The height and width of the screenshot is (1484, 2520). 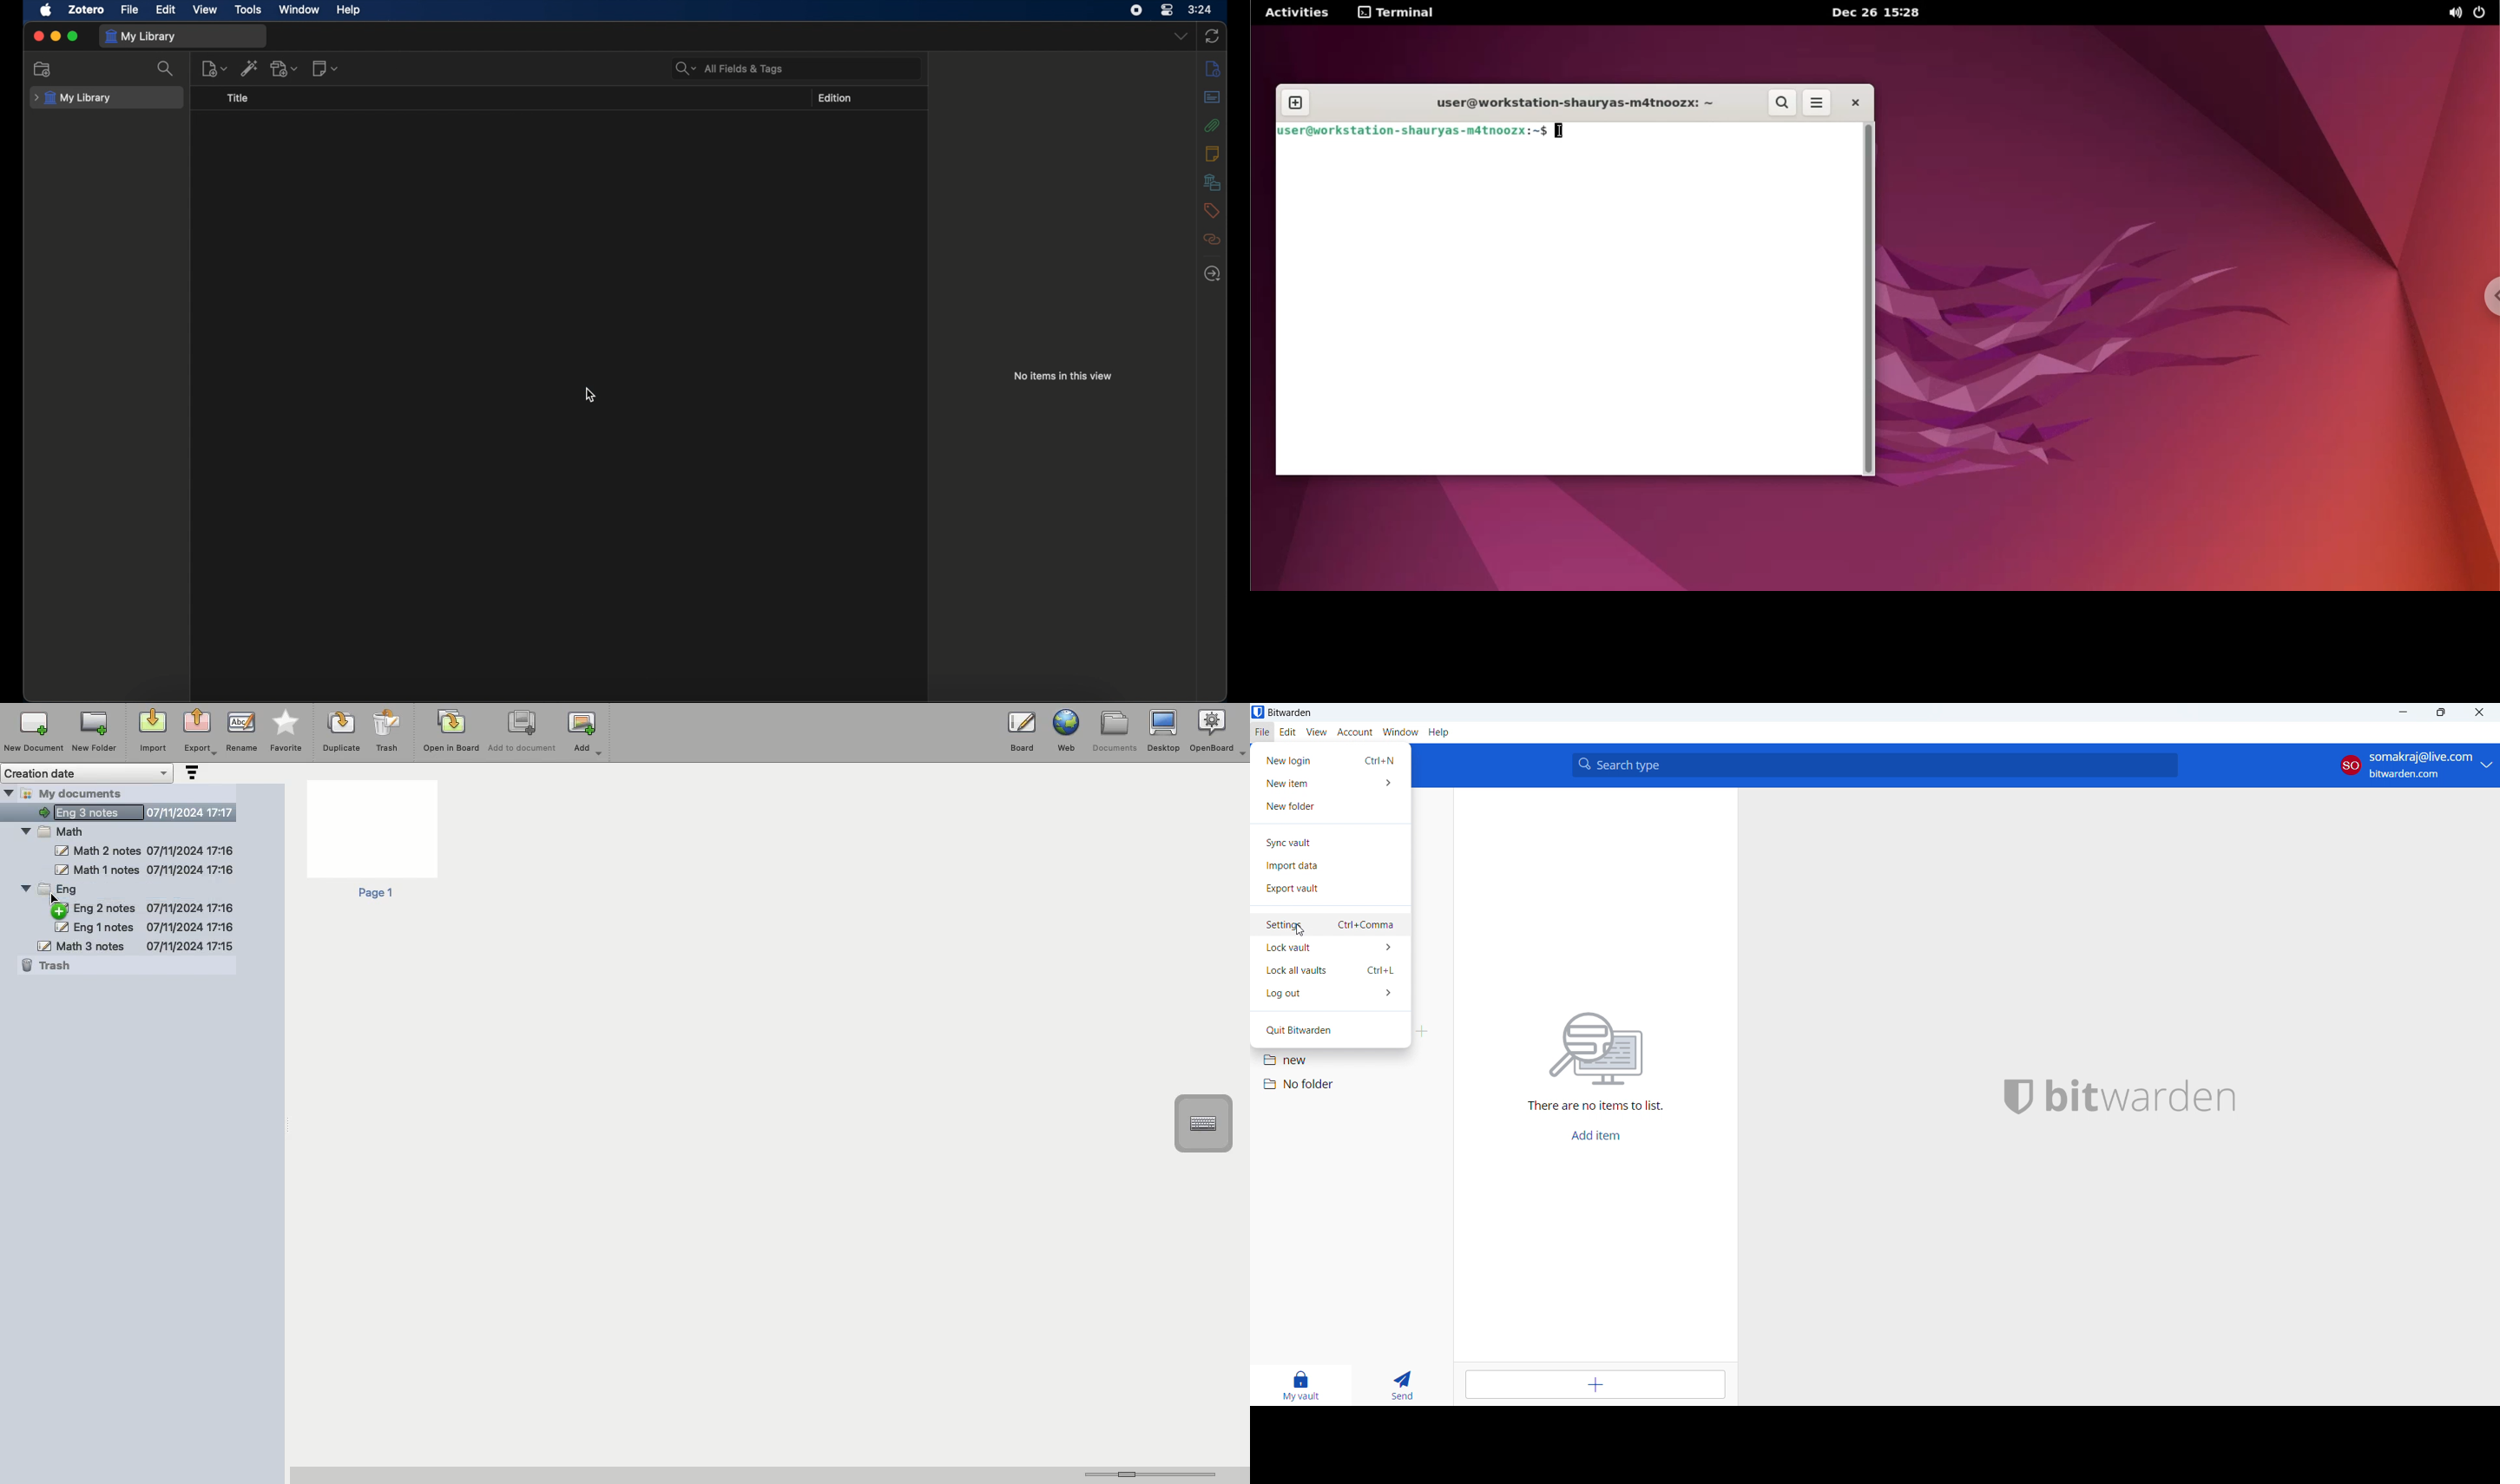 What do you see at coordinates (1212, 125) in the screenshot?
I see `attachments` at bounding box center [1212, 125].